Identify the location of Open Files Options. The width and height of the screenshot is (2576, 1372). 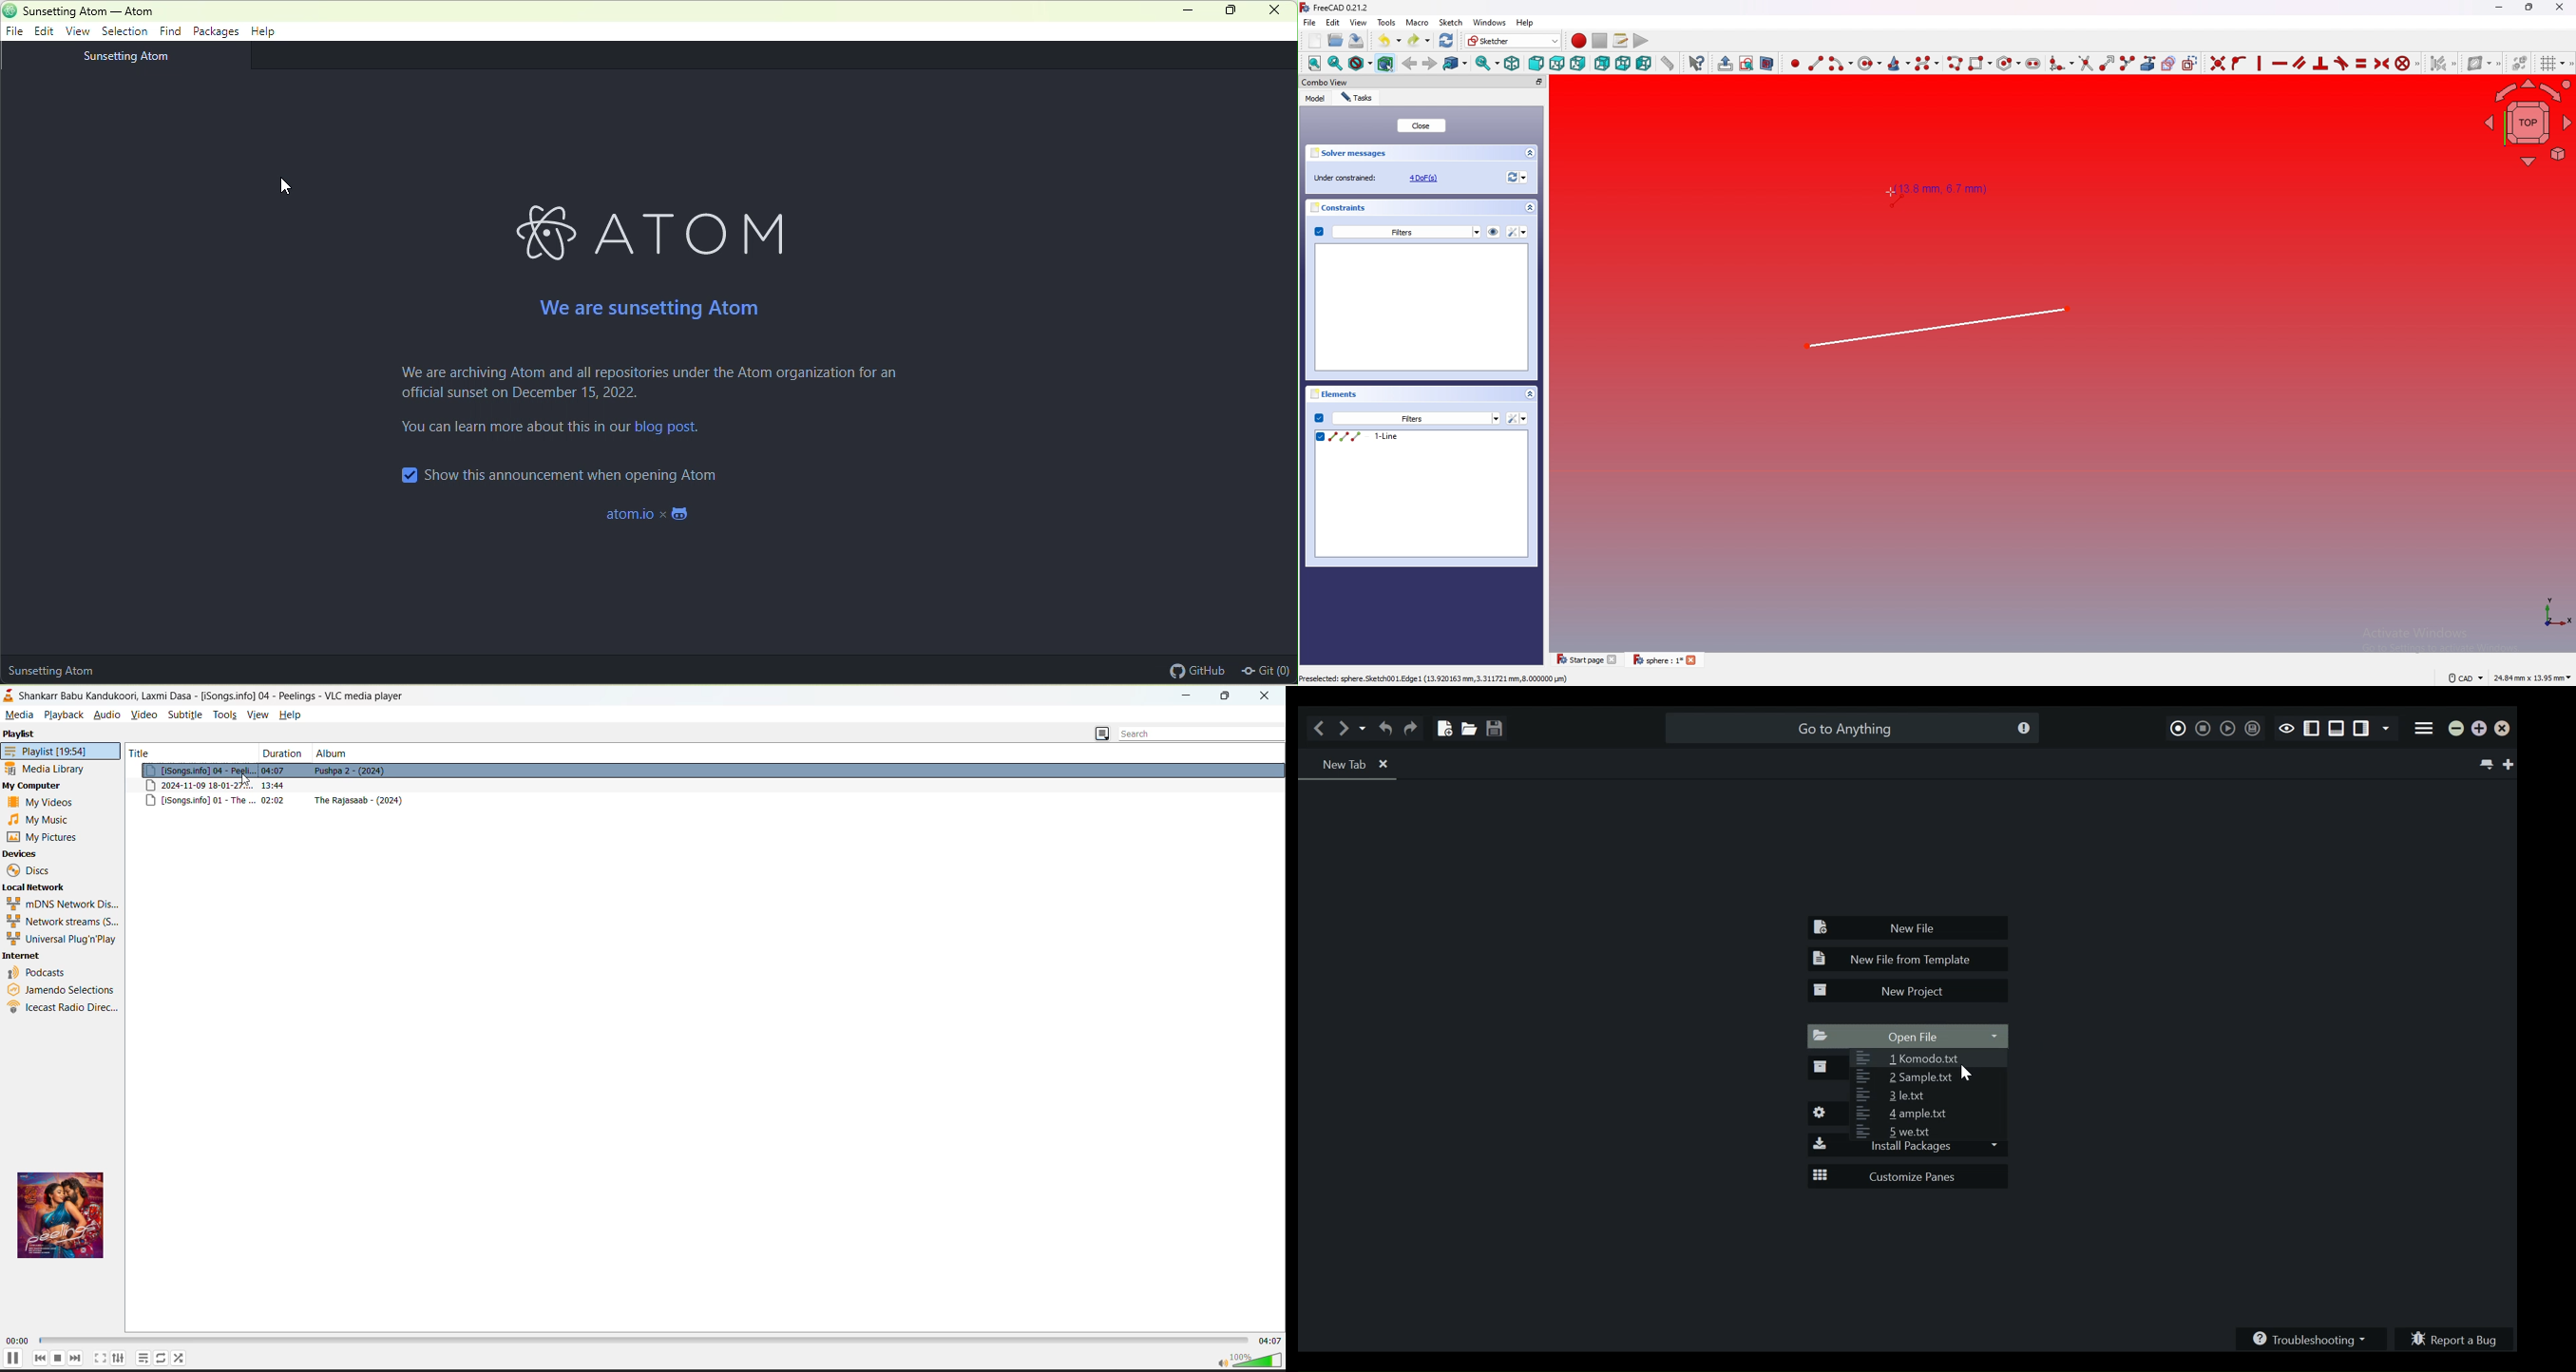
(1929, 1095).